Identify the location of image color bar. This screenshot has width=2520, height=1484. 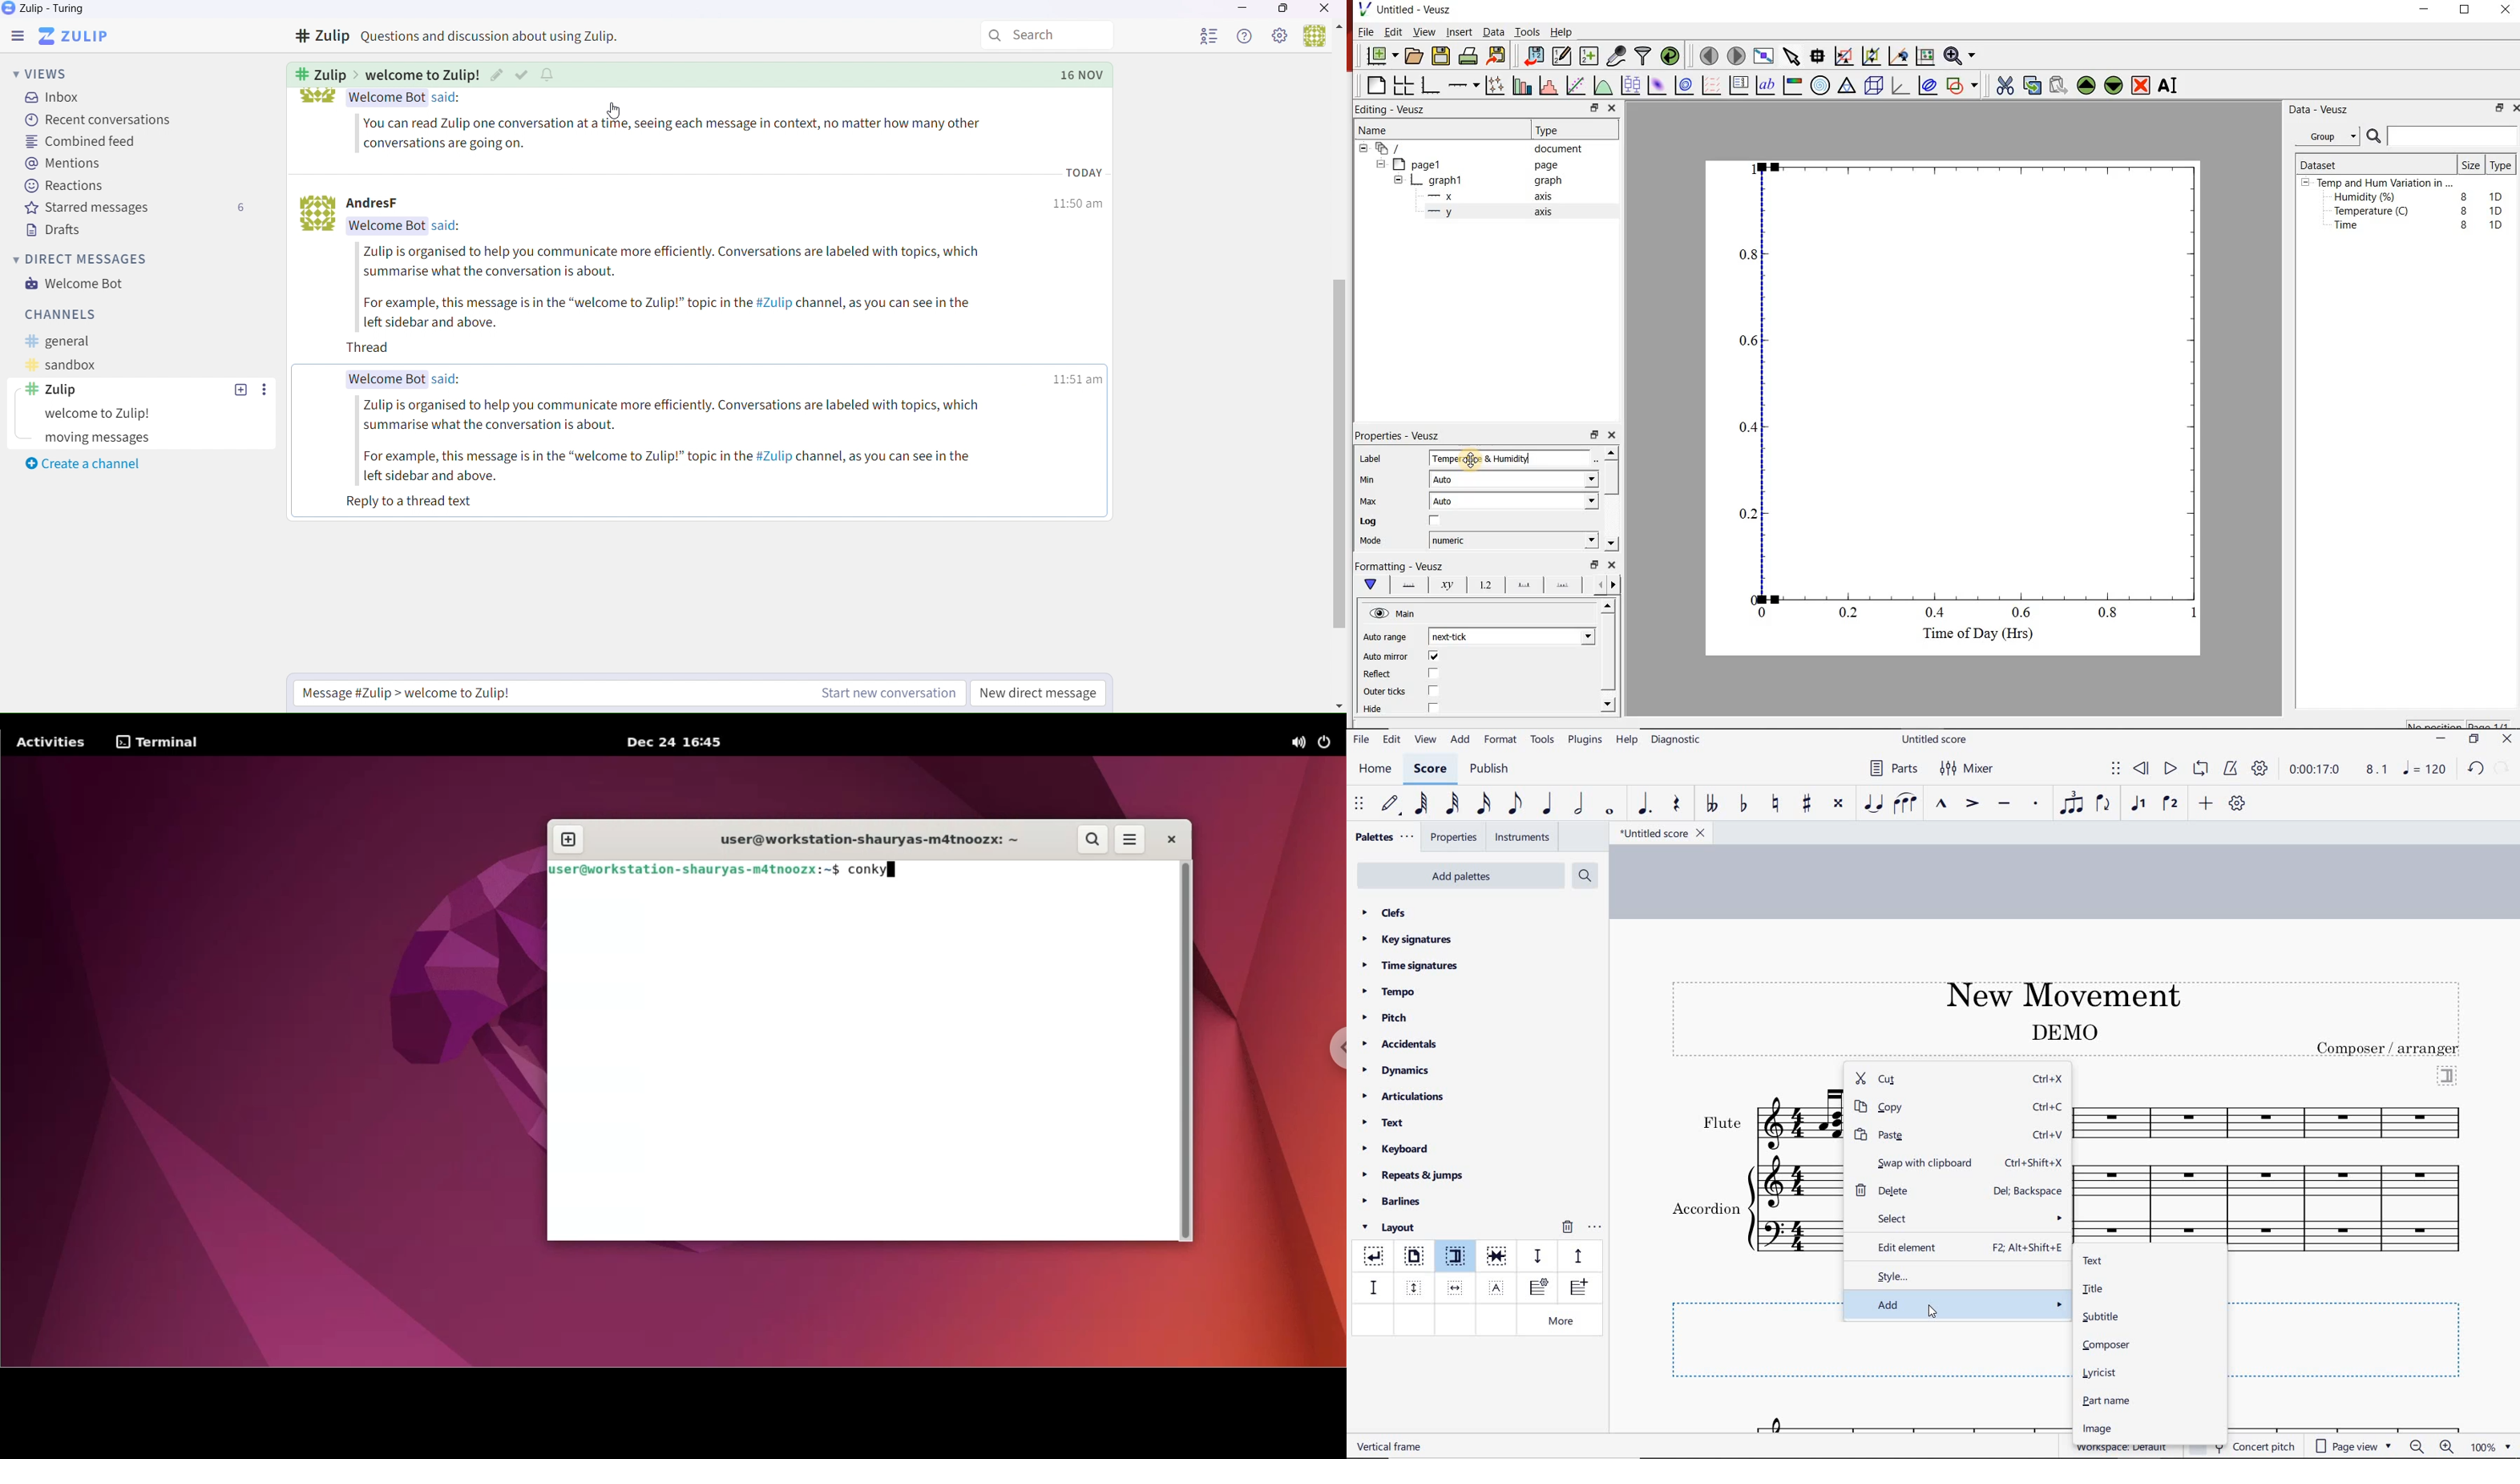
(1795, 85).